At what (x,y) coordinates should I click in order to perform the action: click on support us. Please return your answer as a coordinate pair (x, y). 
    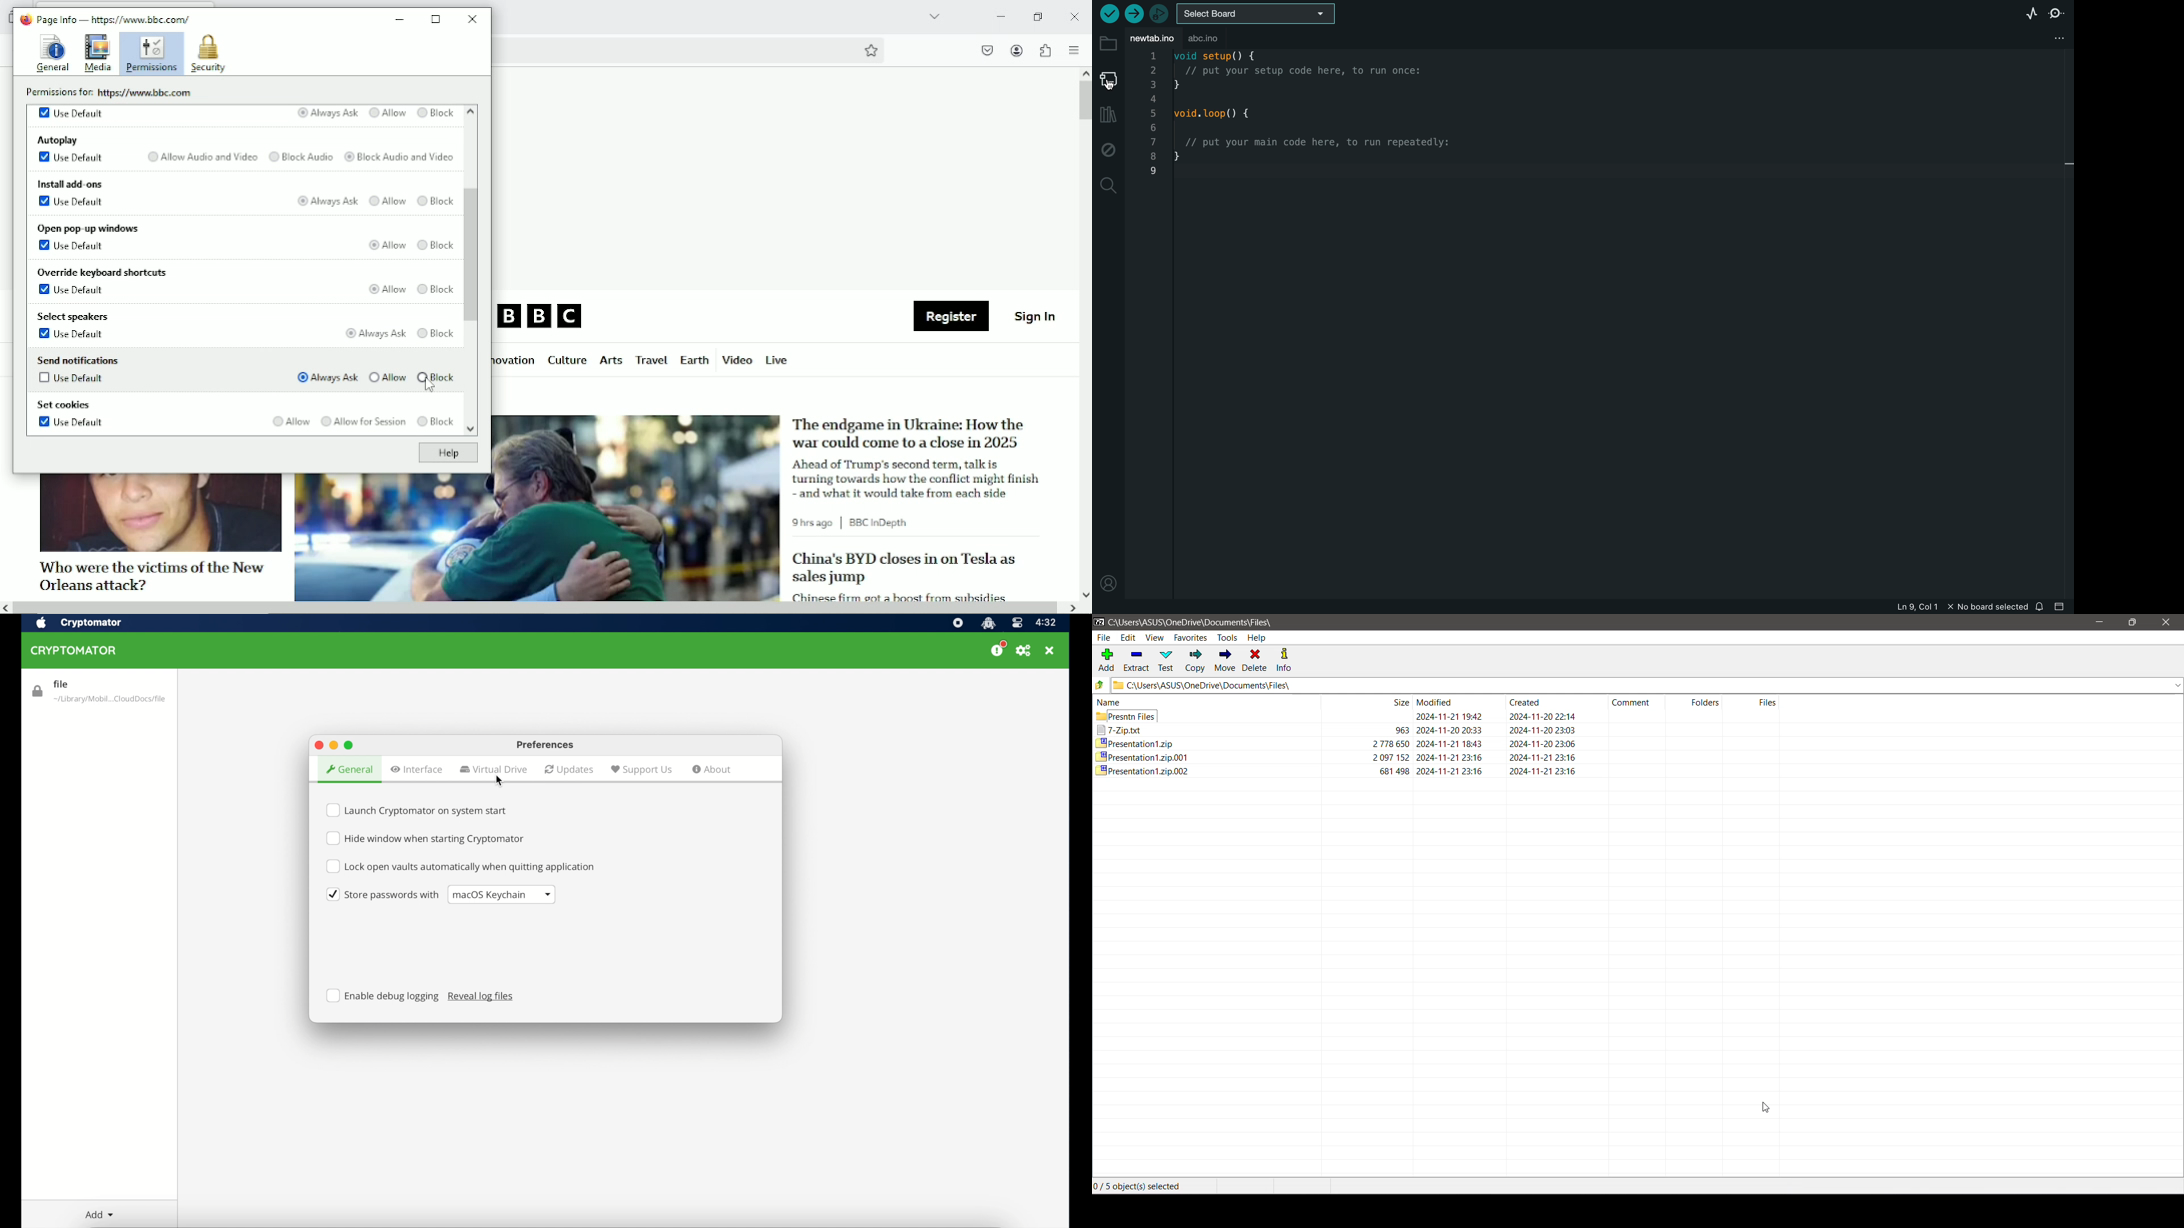
    Looking at the image, I should click on (641, 769).